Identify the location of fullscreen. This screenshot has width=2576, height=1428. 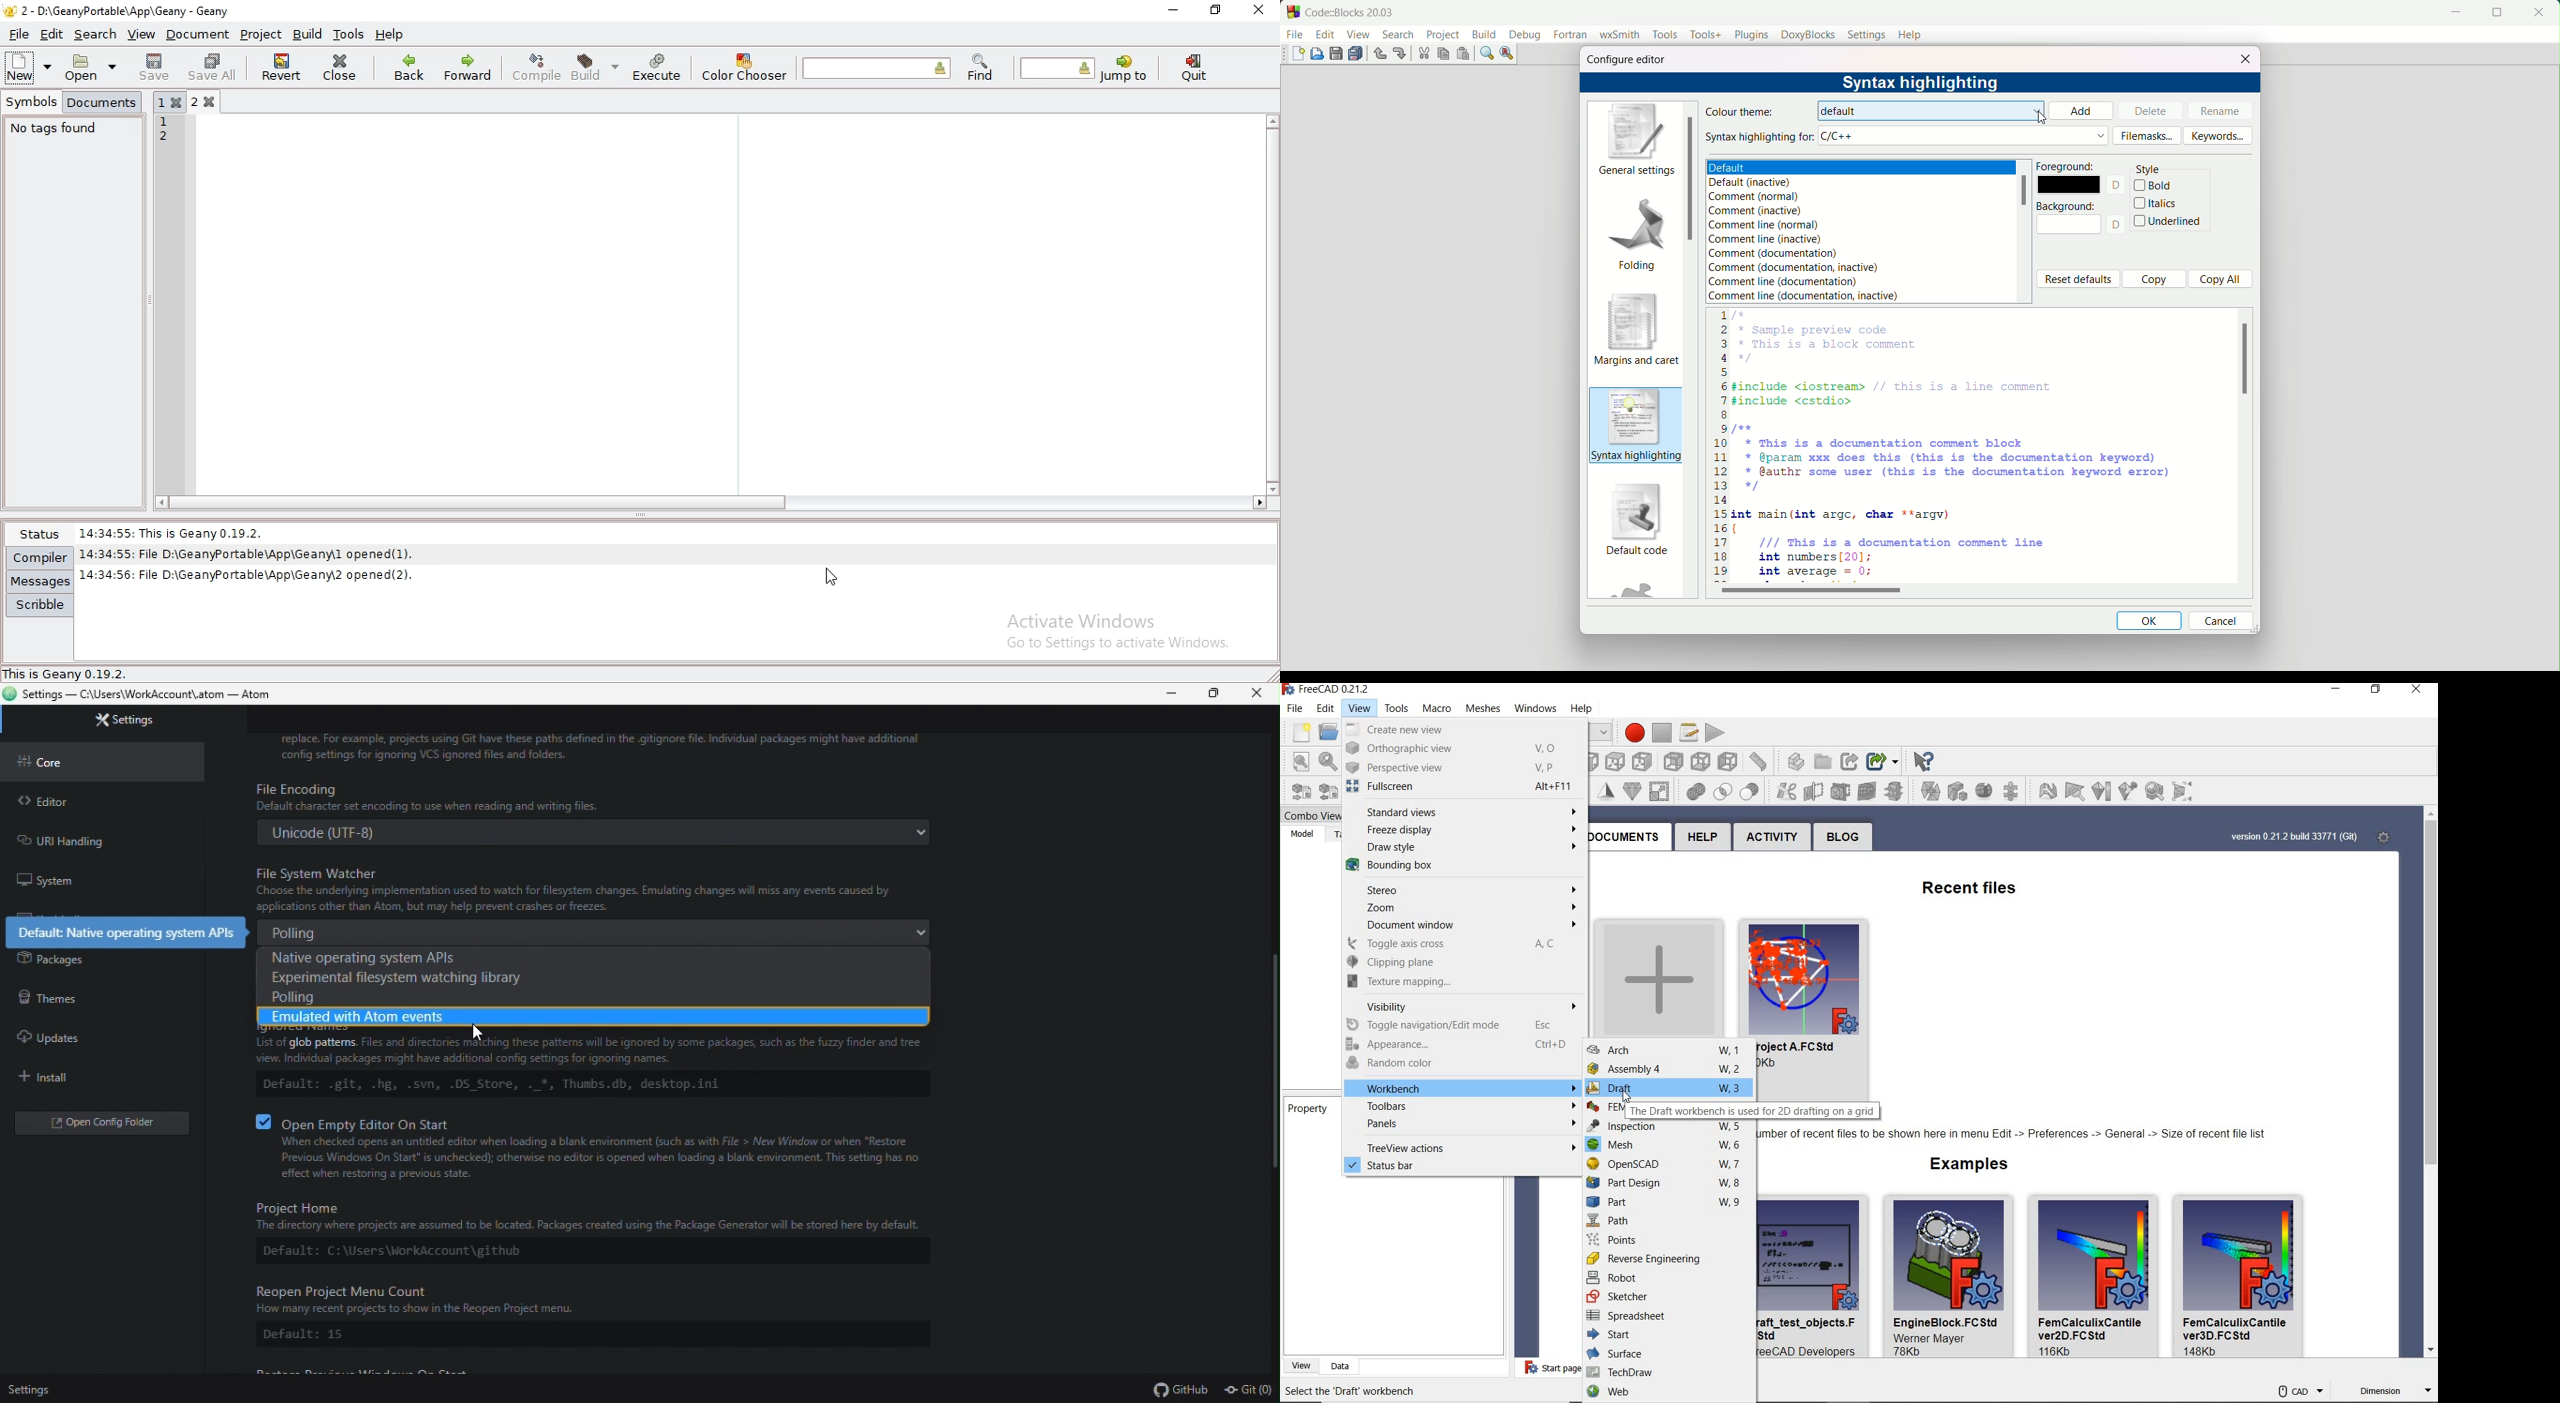
(2497, 13).